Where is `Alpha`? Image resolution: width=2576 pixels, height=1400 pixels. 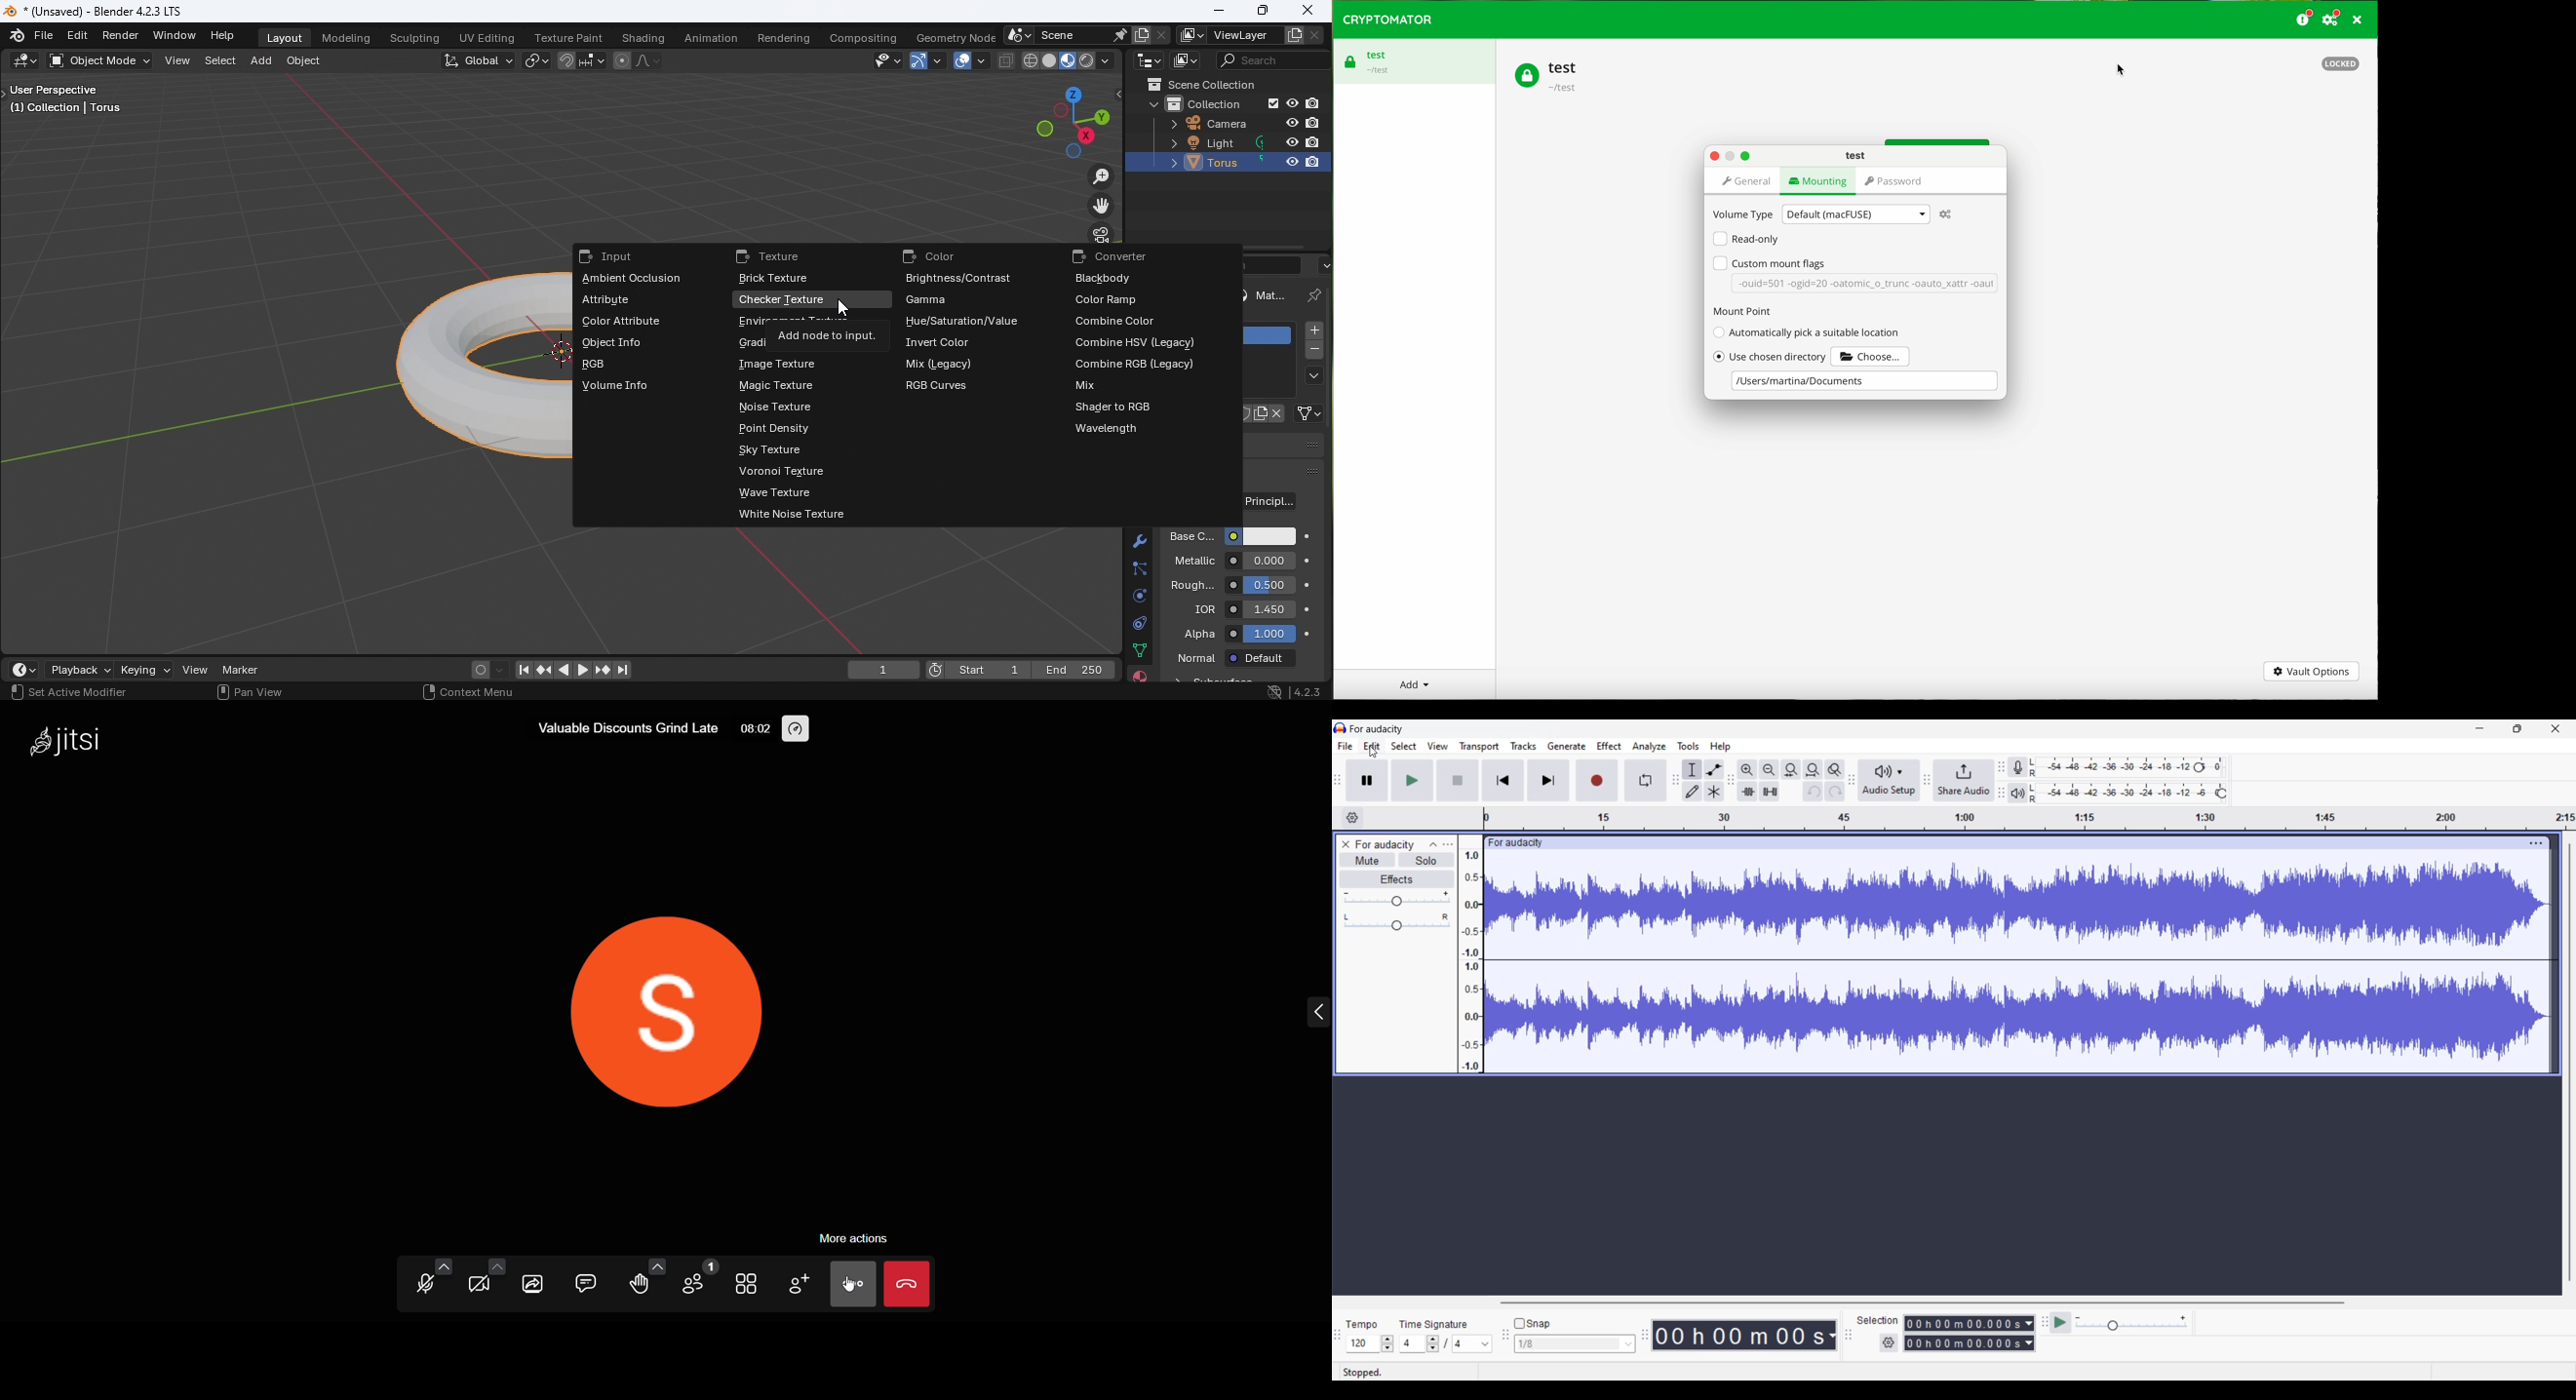
Alpha is located at coordinates (1234, 635).